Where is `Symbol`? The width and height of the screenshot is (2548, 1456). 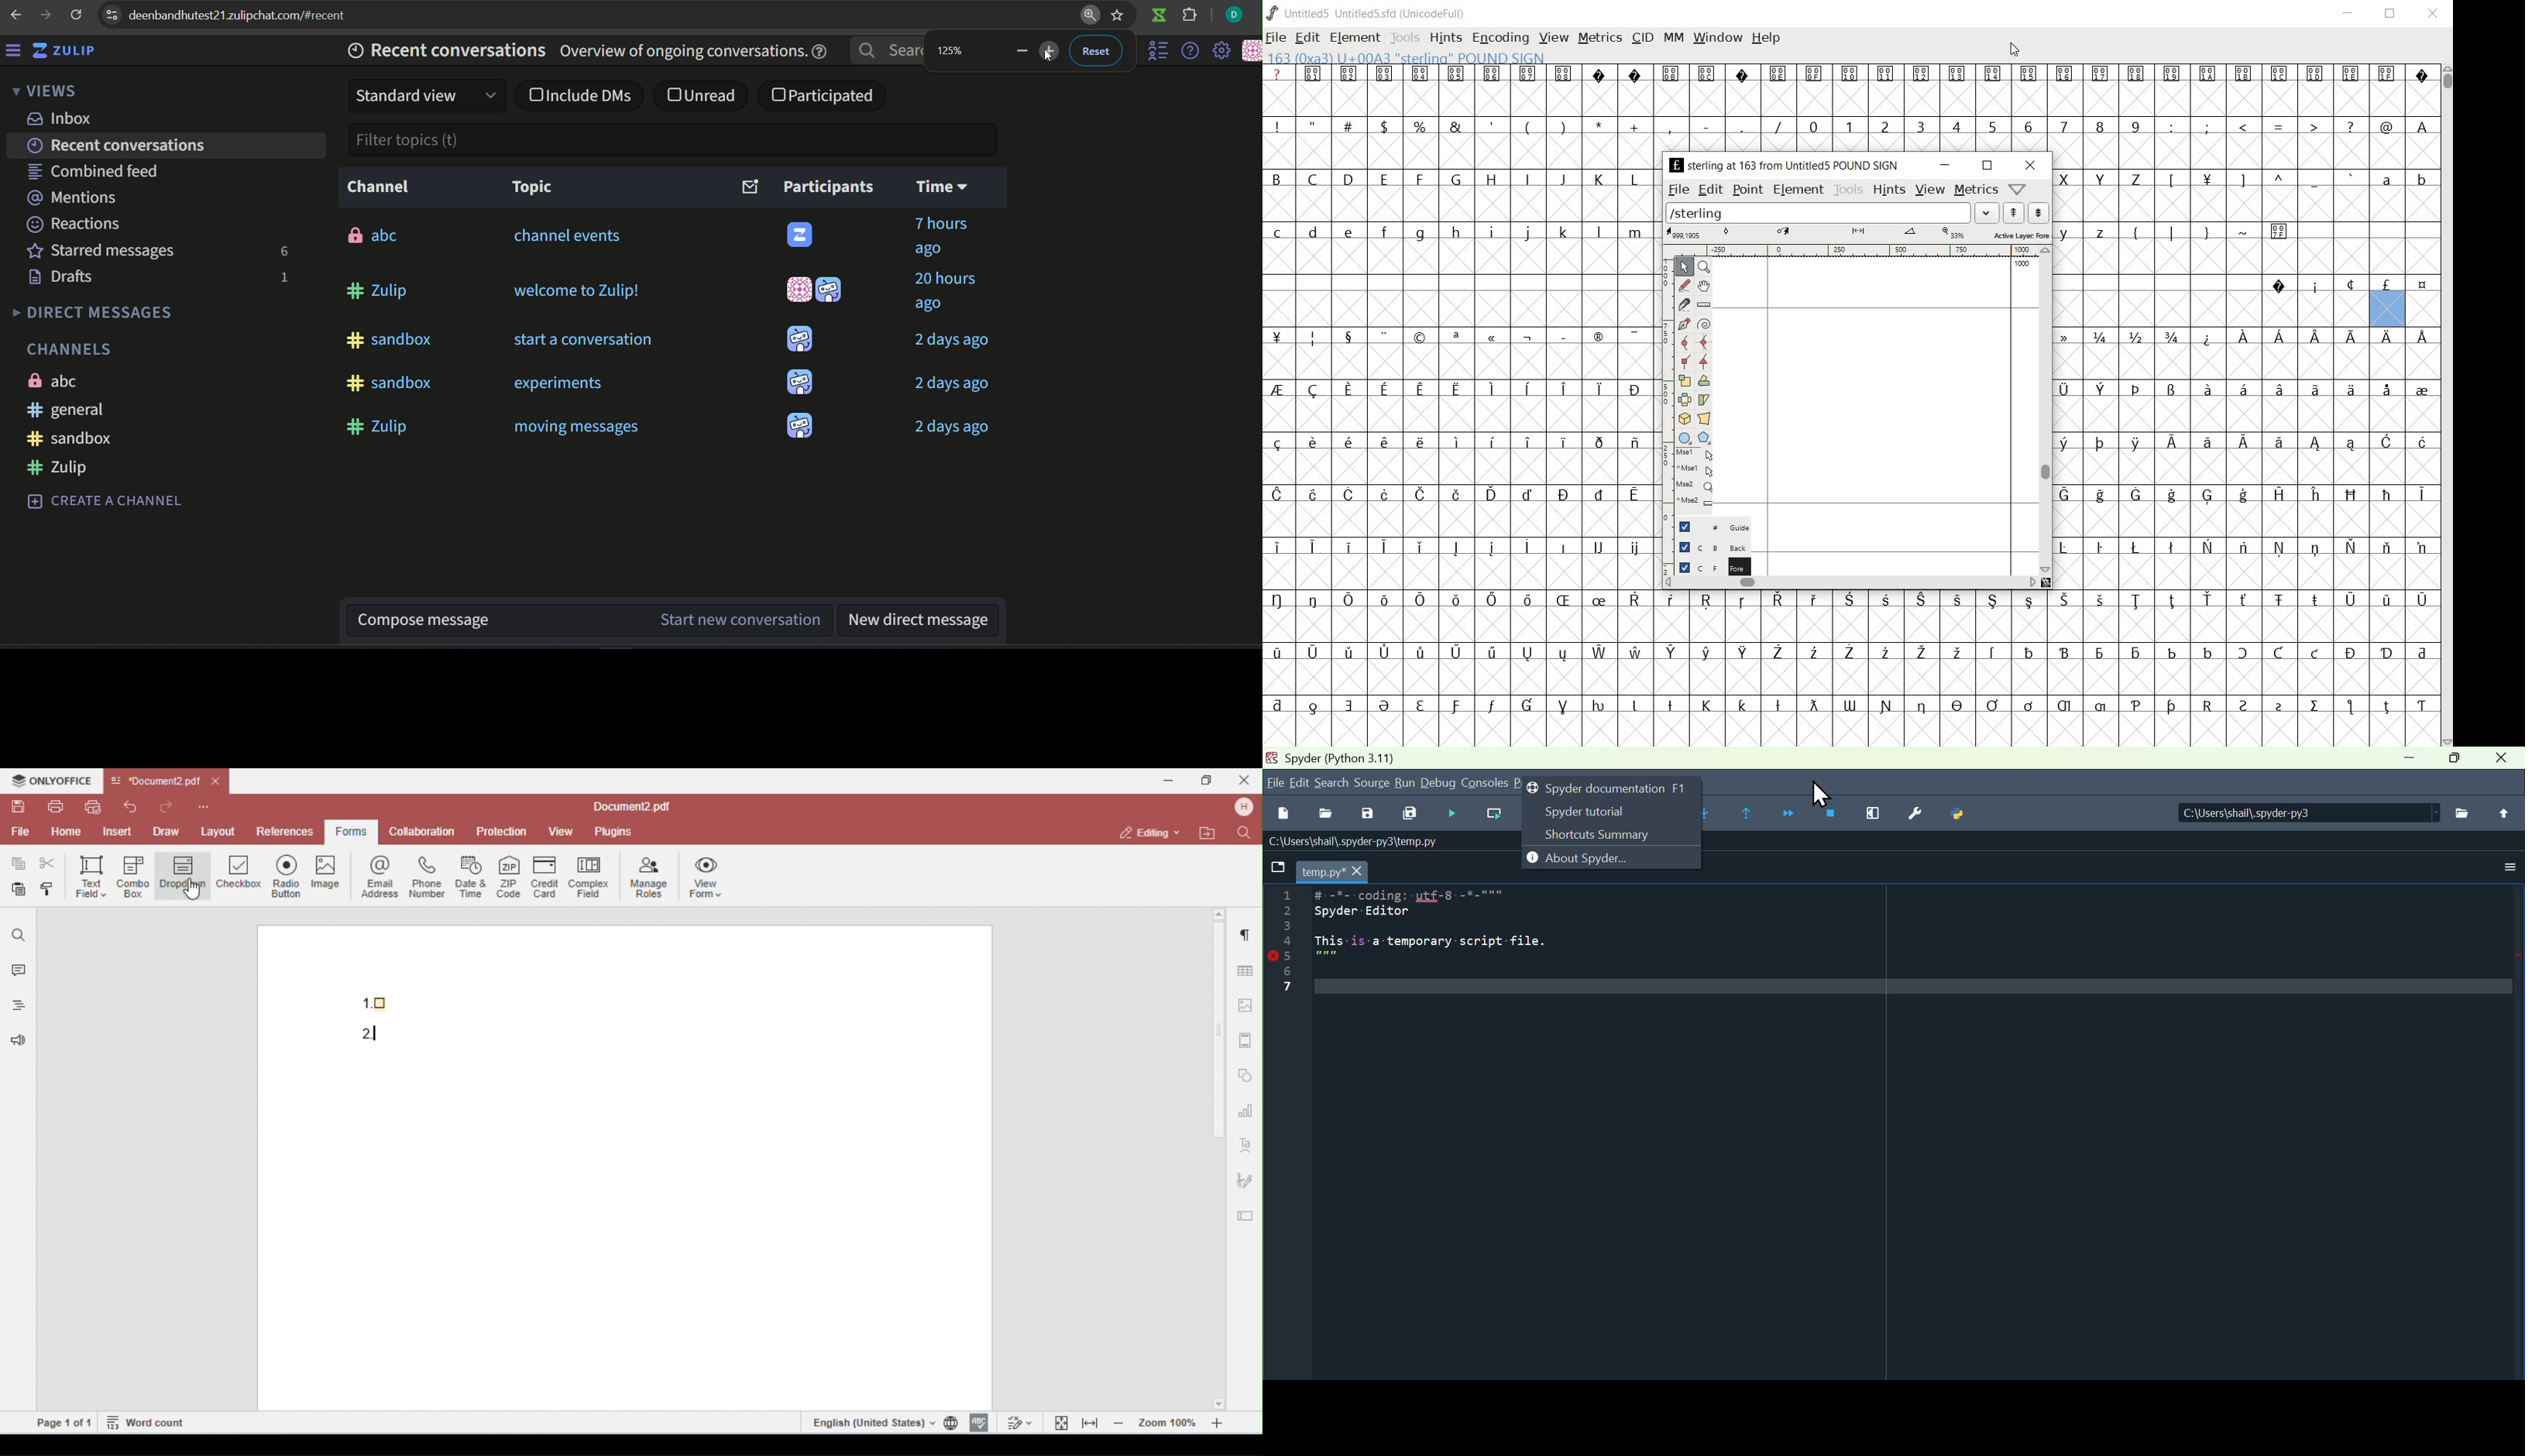
Symbol is located at coordinates (1420, 337).